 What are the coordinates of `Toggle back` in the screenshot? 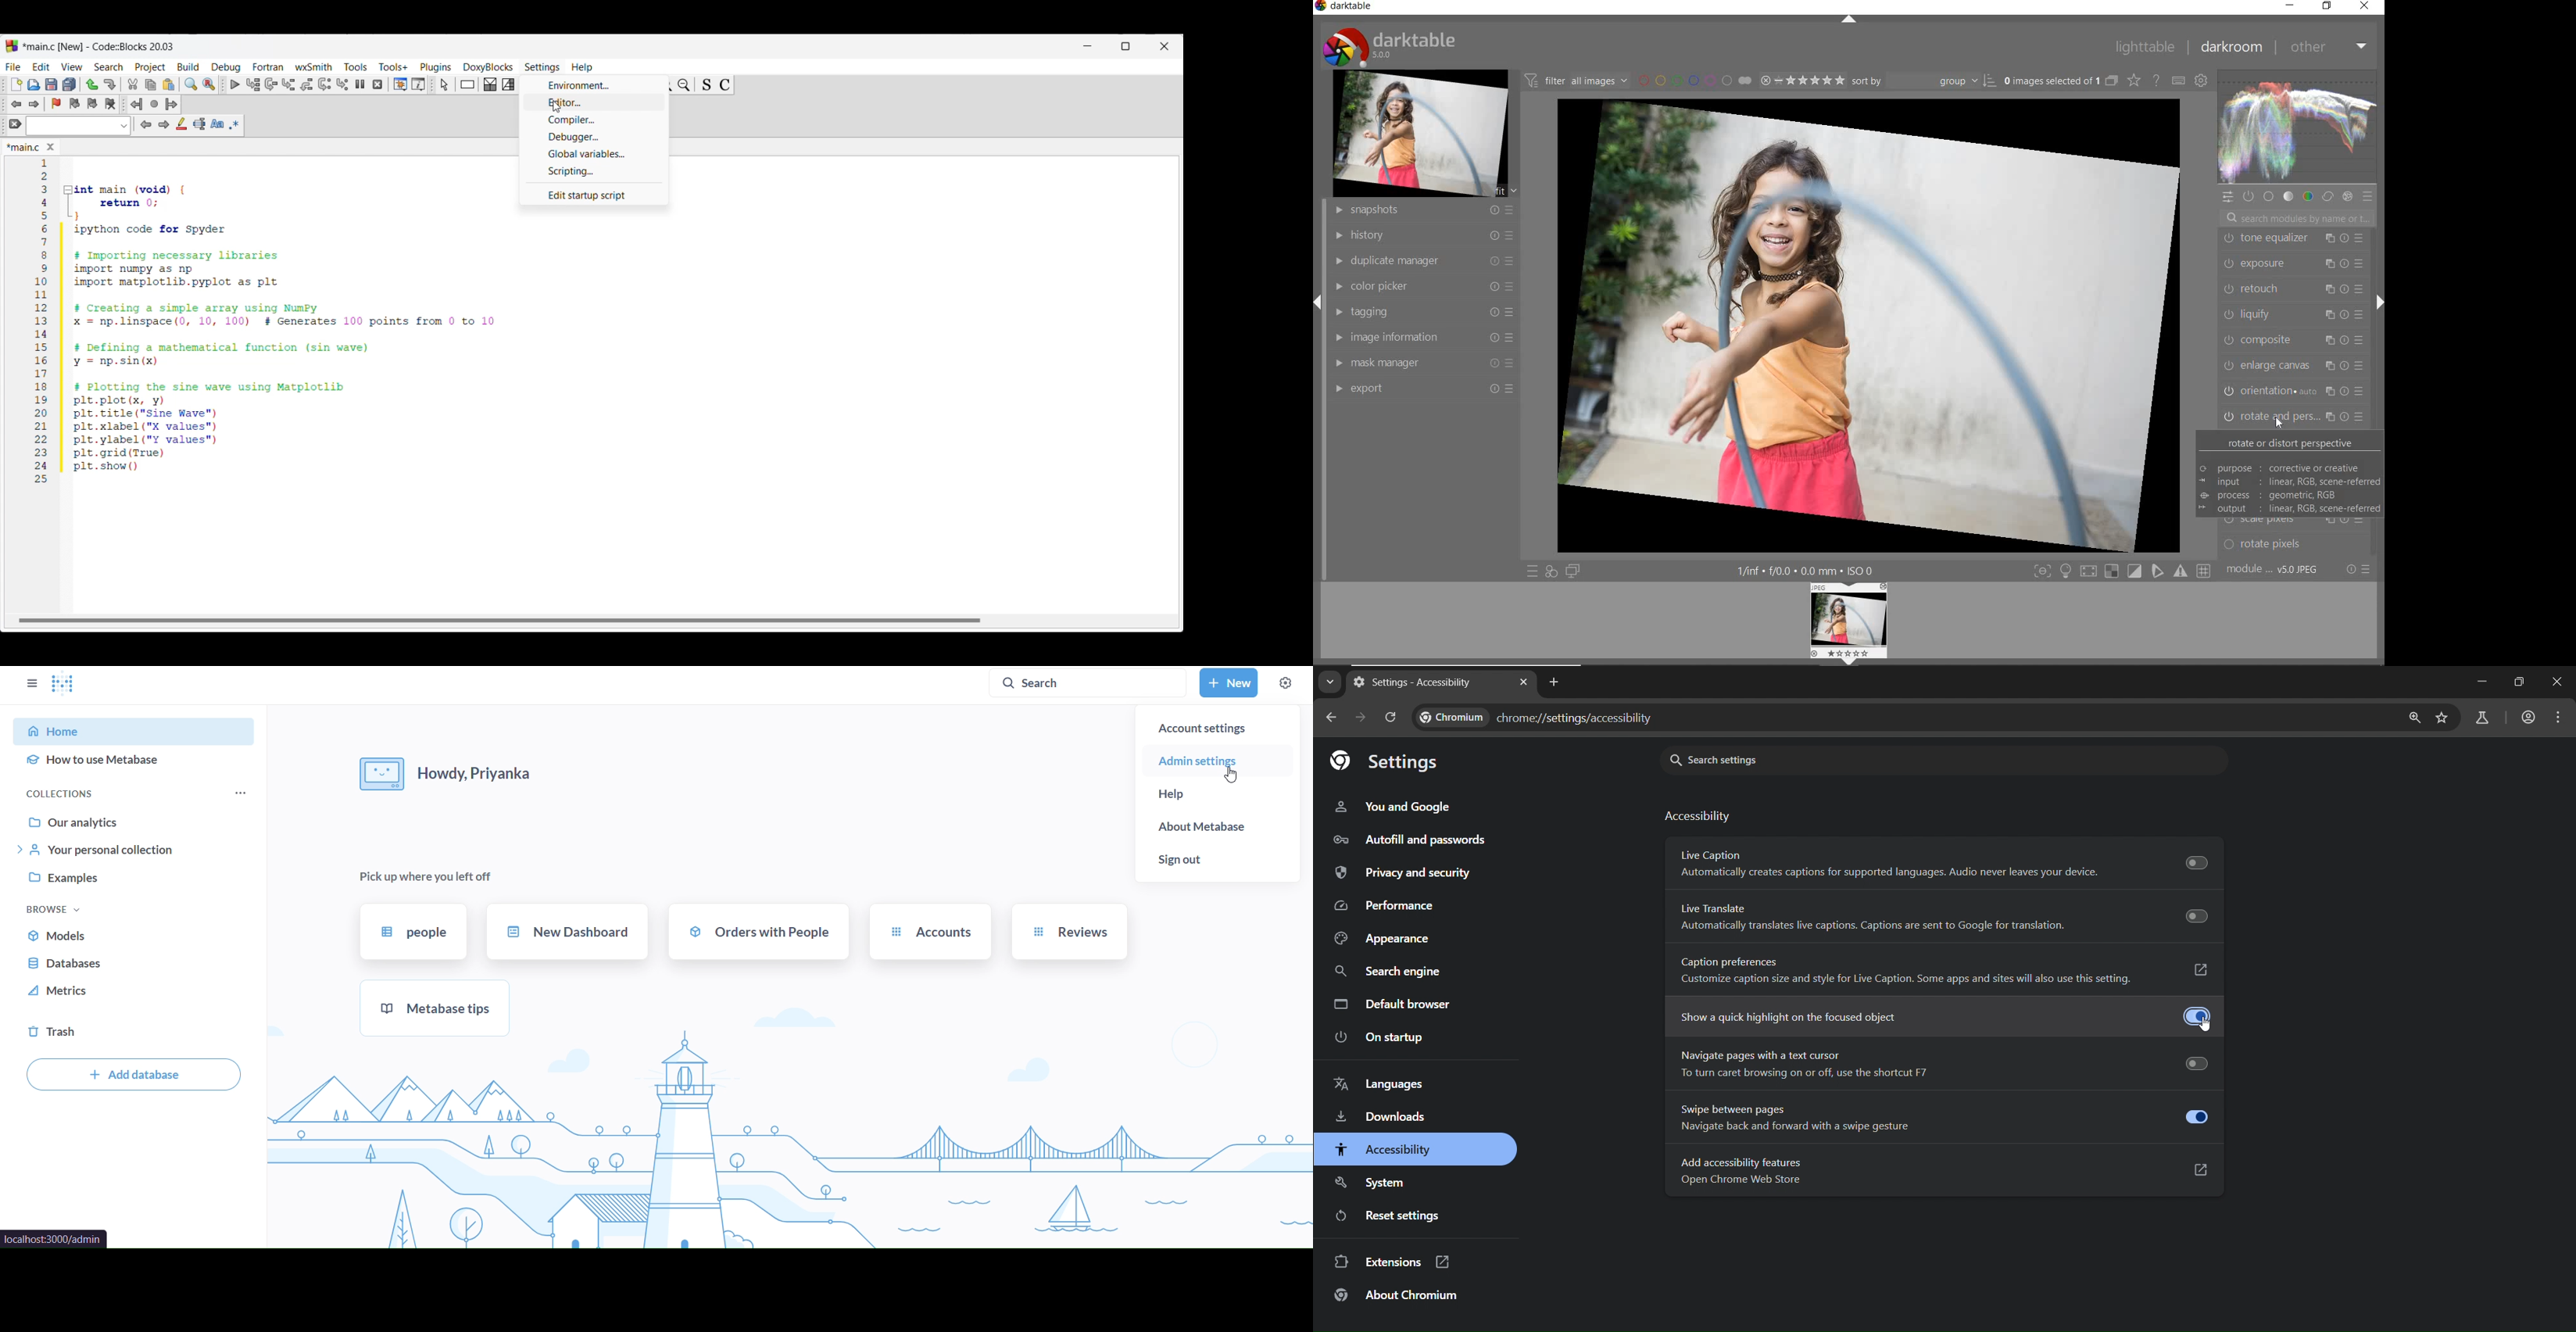 It's located at (16, 104).